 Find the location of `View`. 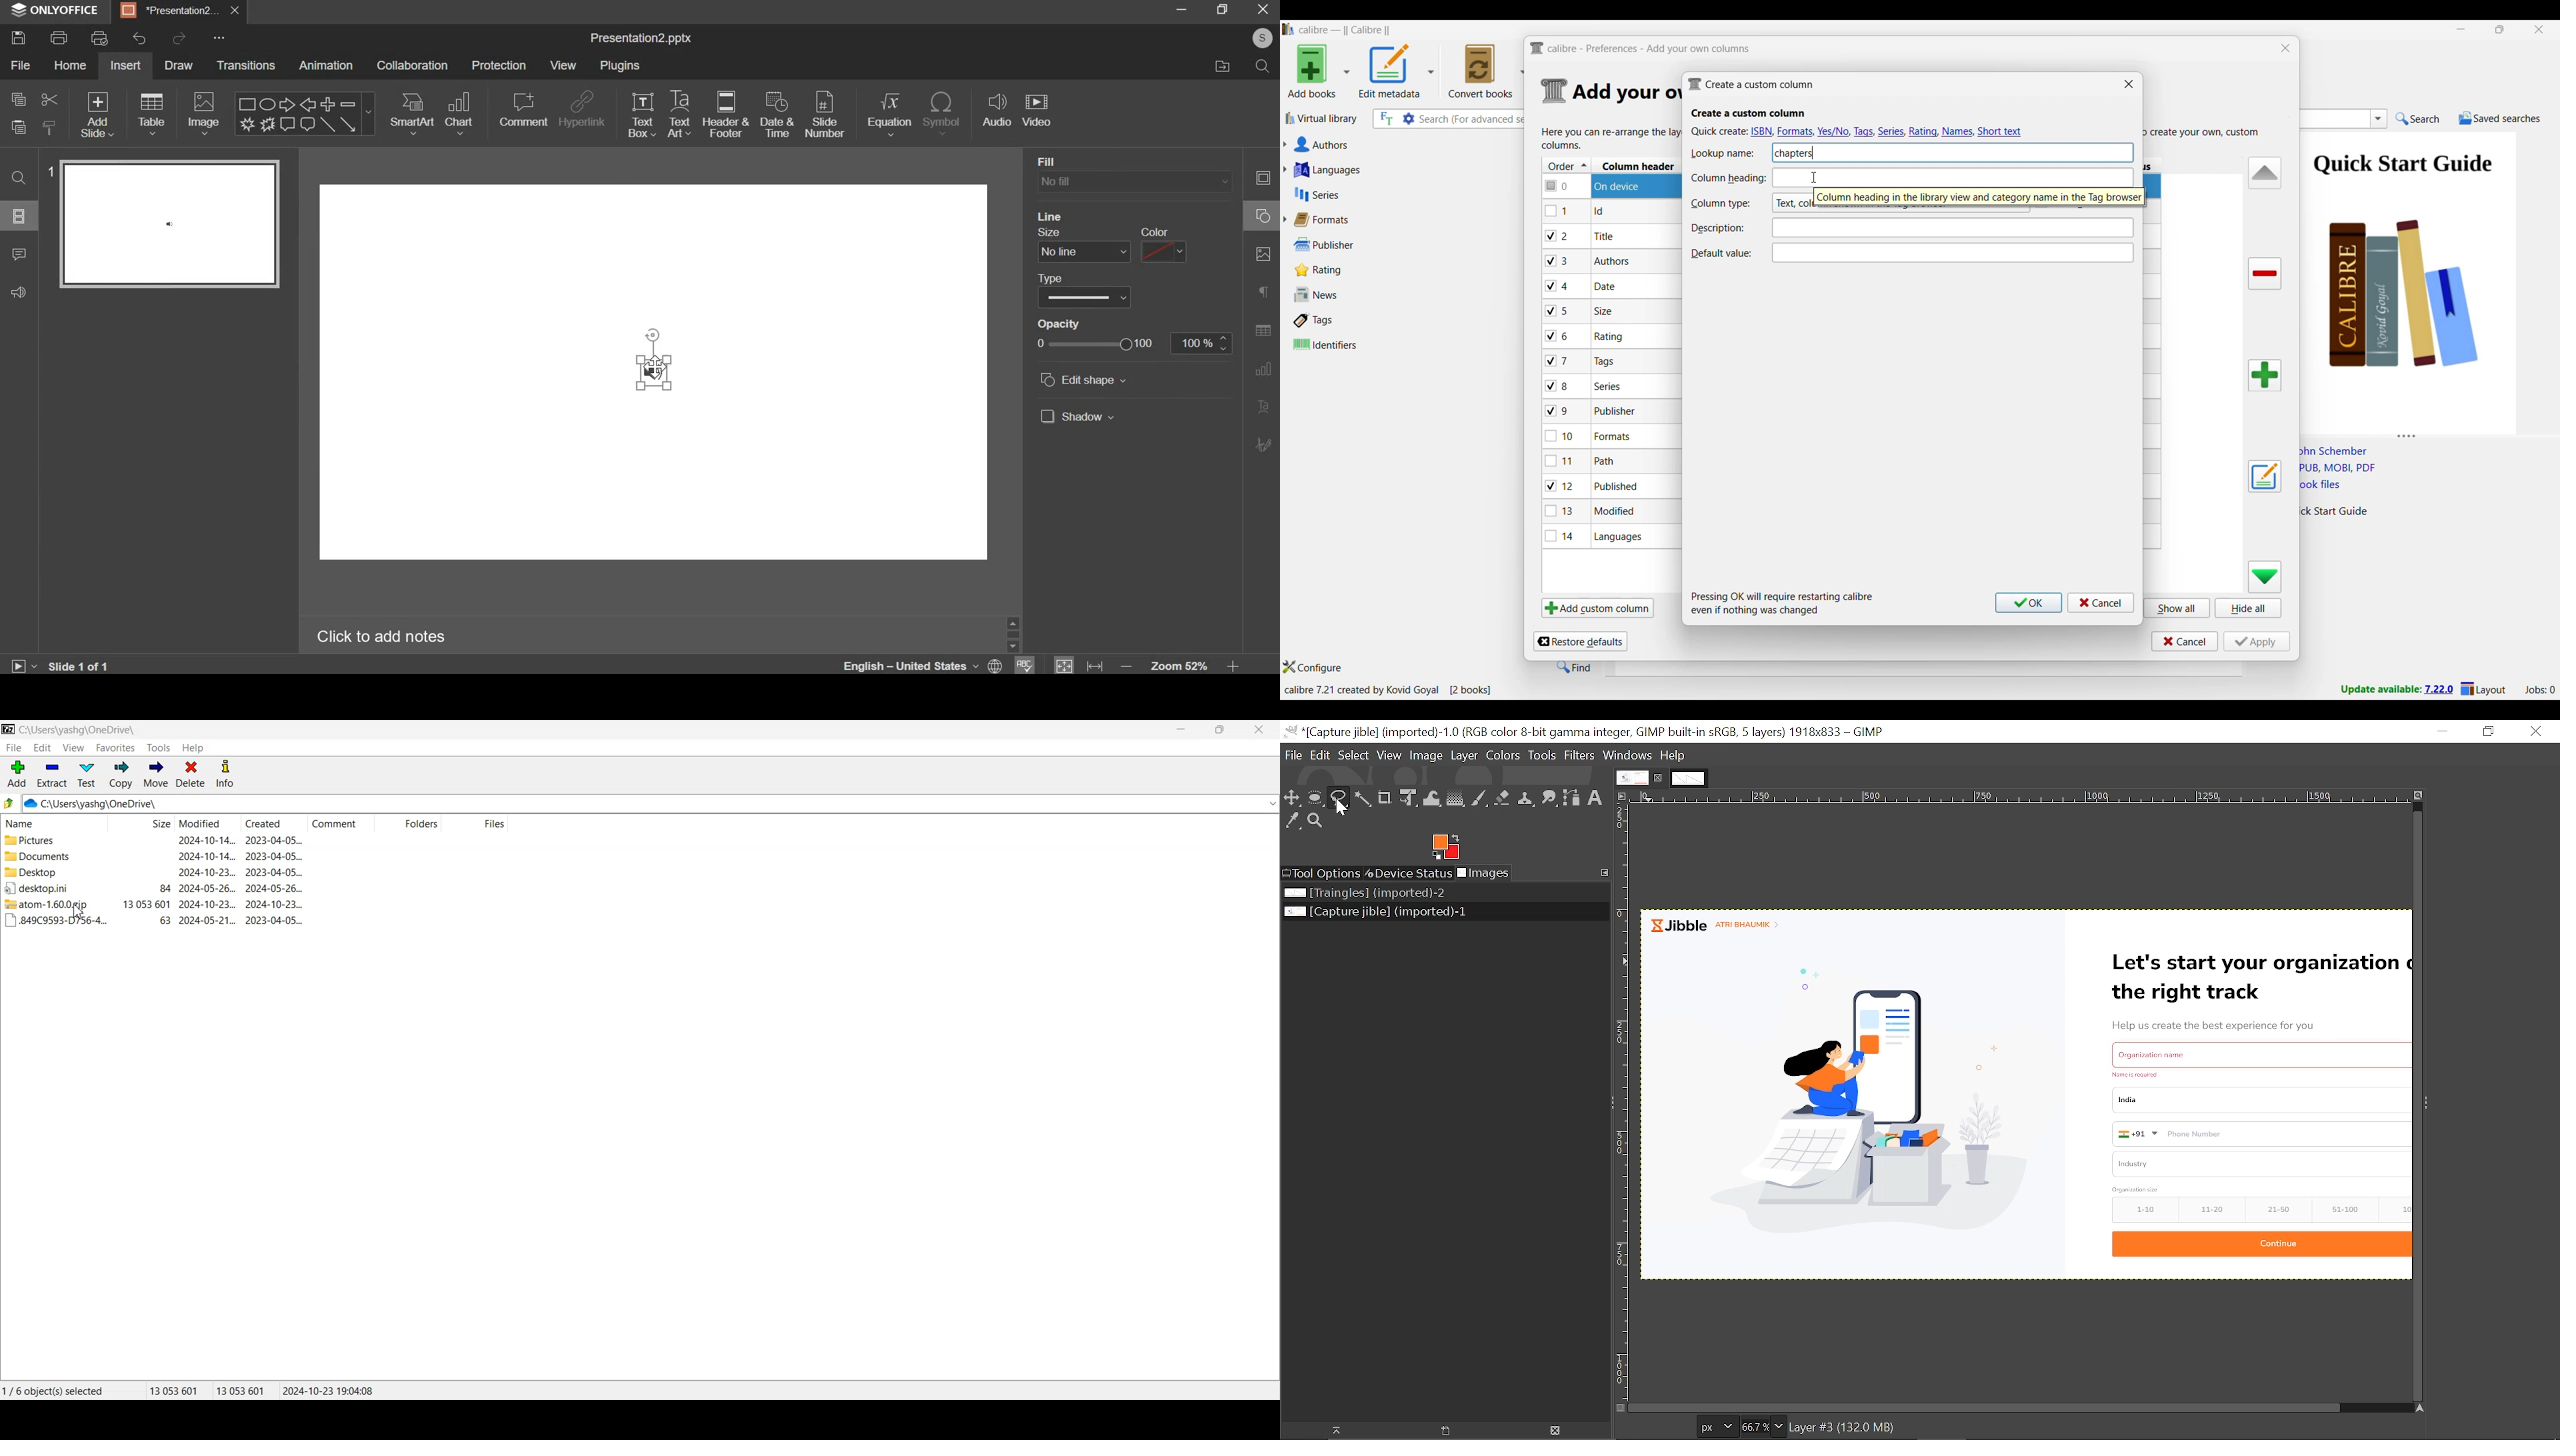

View is located at coordinates (1390, 755).